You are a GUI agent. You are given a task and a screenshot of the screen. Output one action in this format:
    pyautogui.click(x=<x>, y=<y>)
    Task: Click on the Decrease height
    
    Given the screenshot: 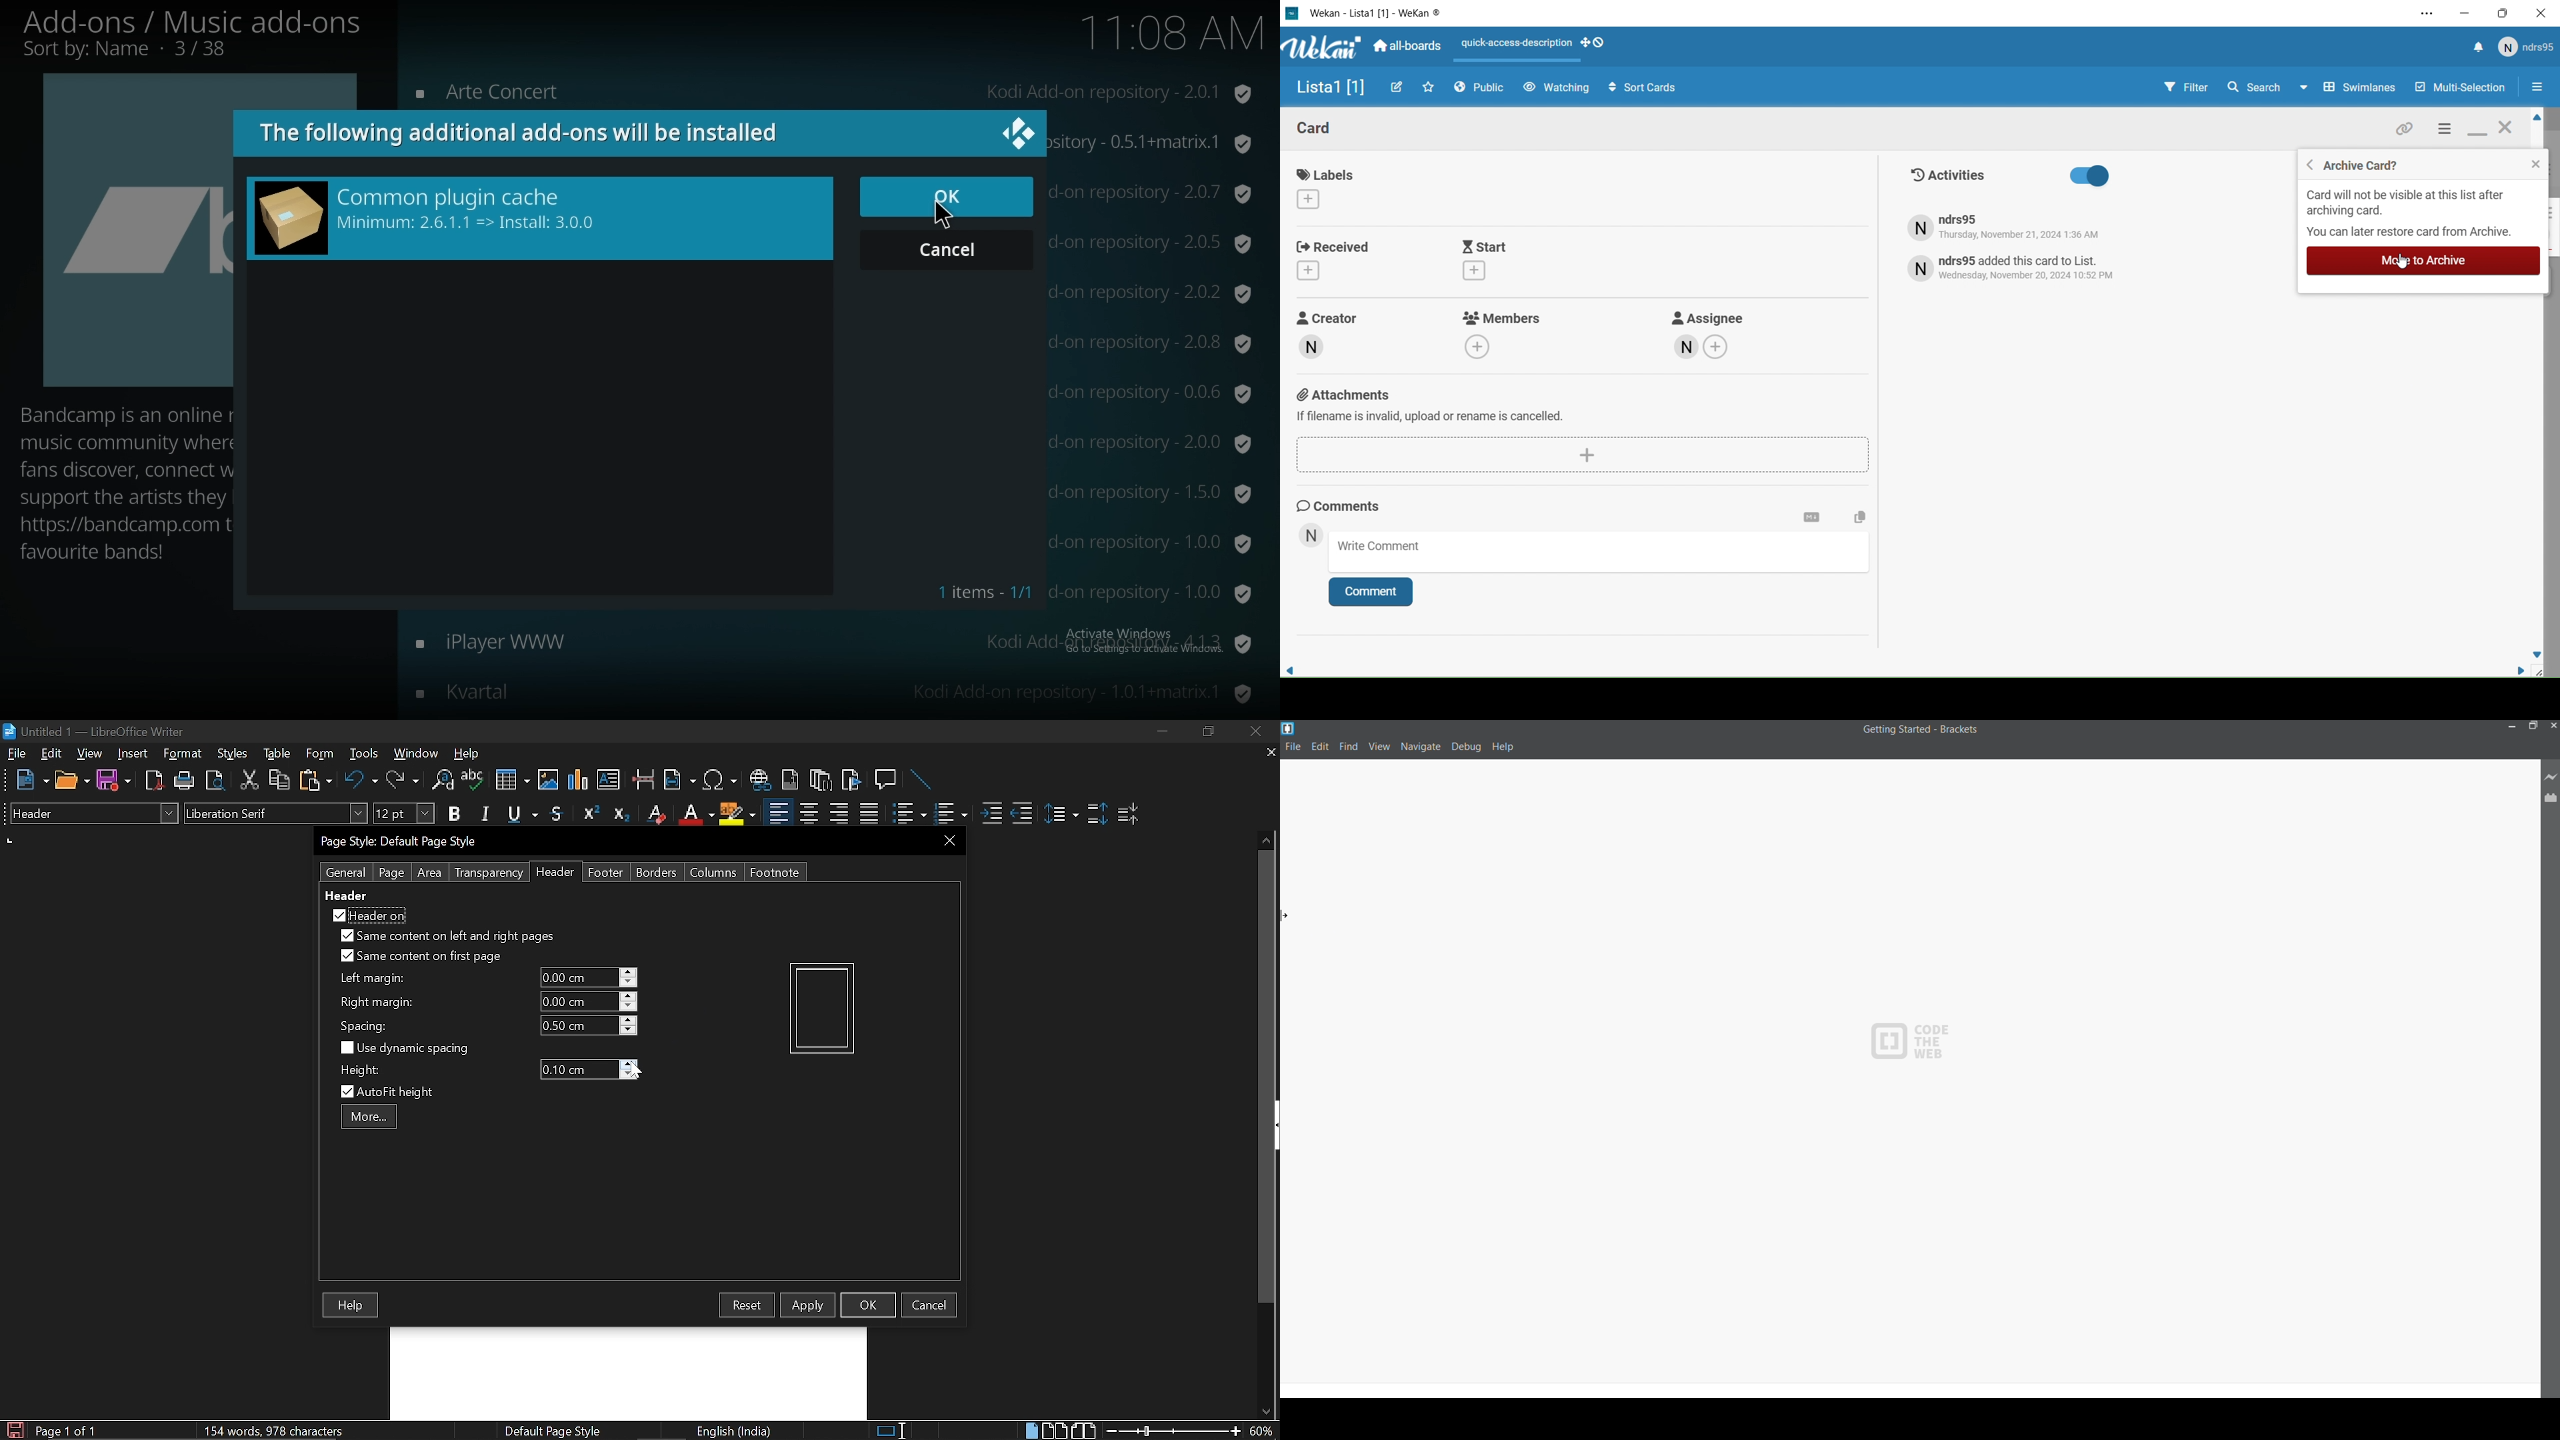 What is the action you would take?
    pyautogui.click(x=629, y=1075)
    